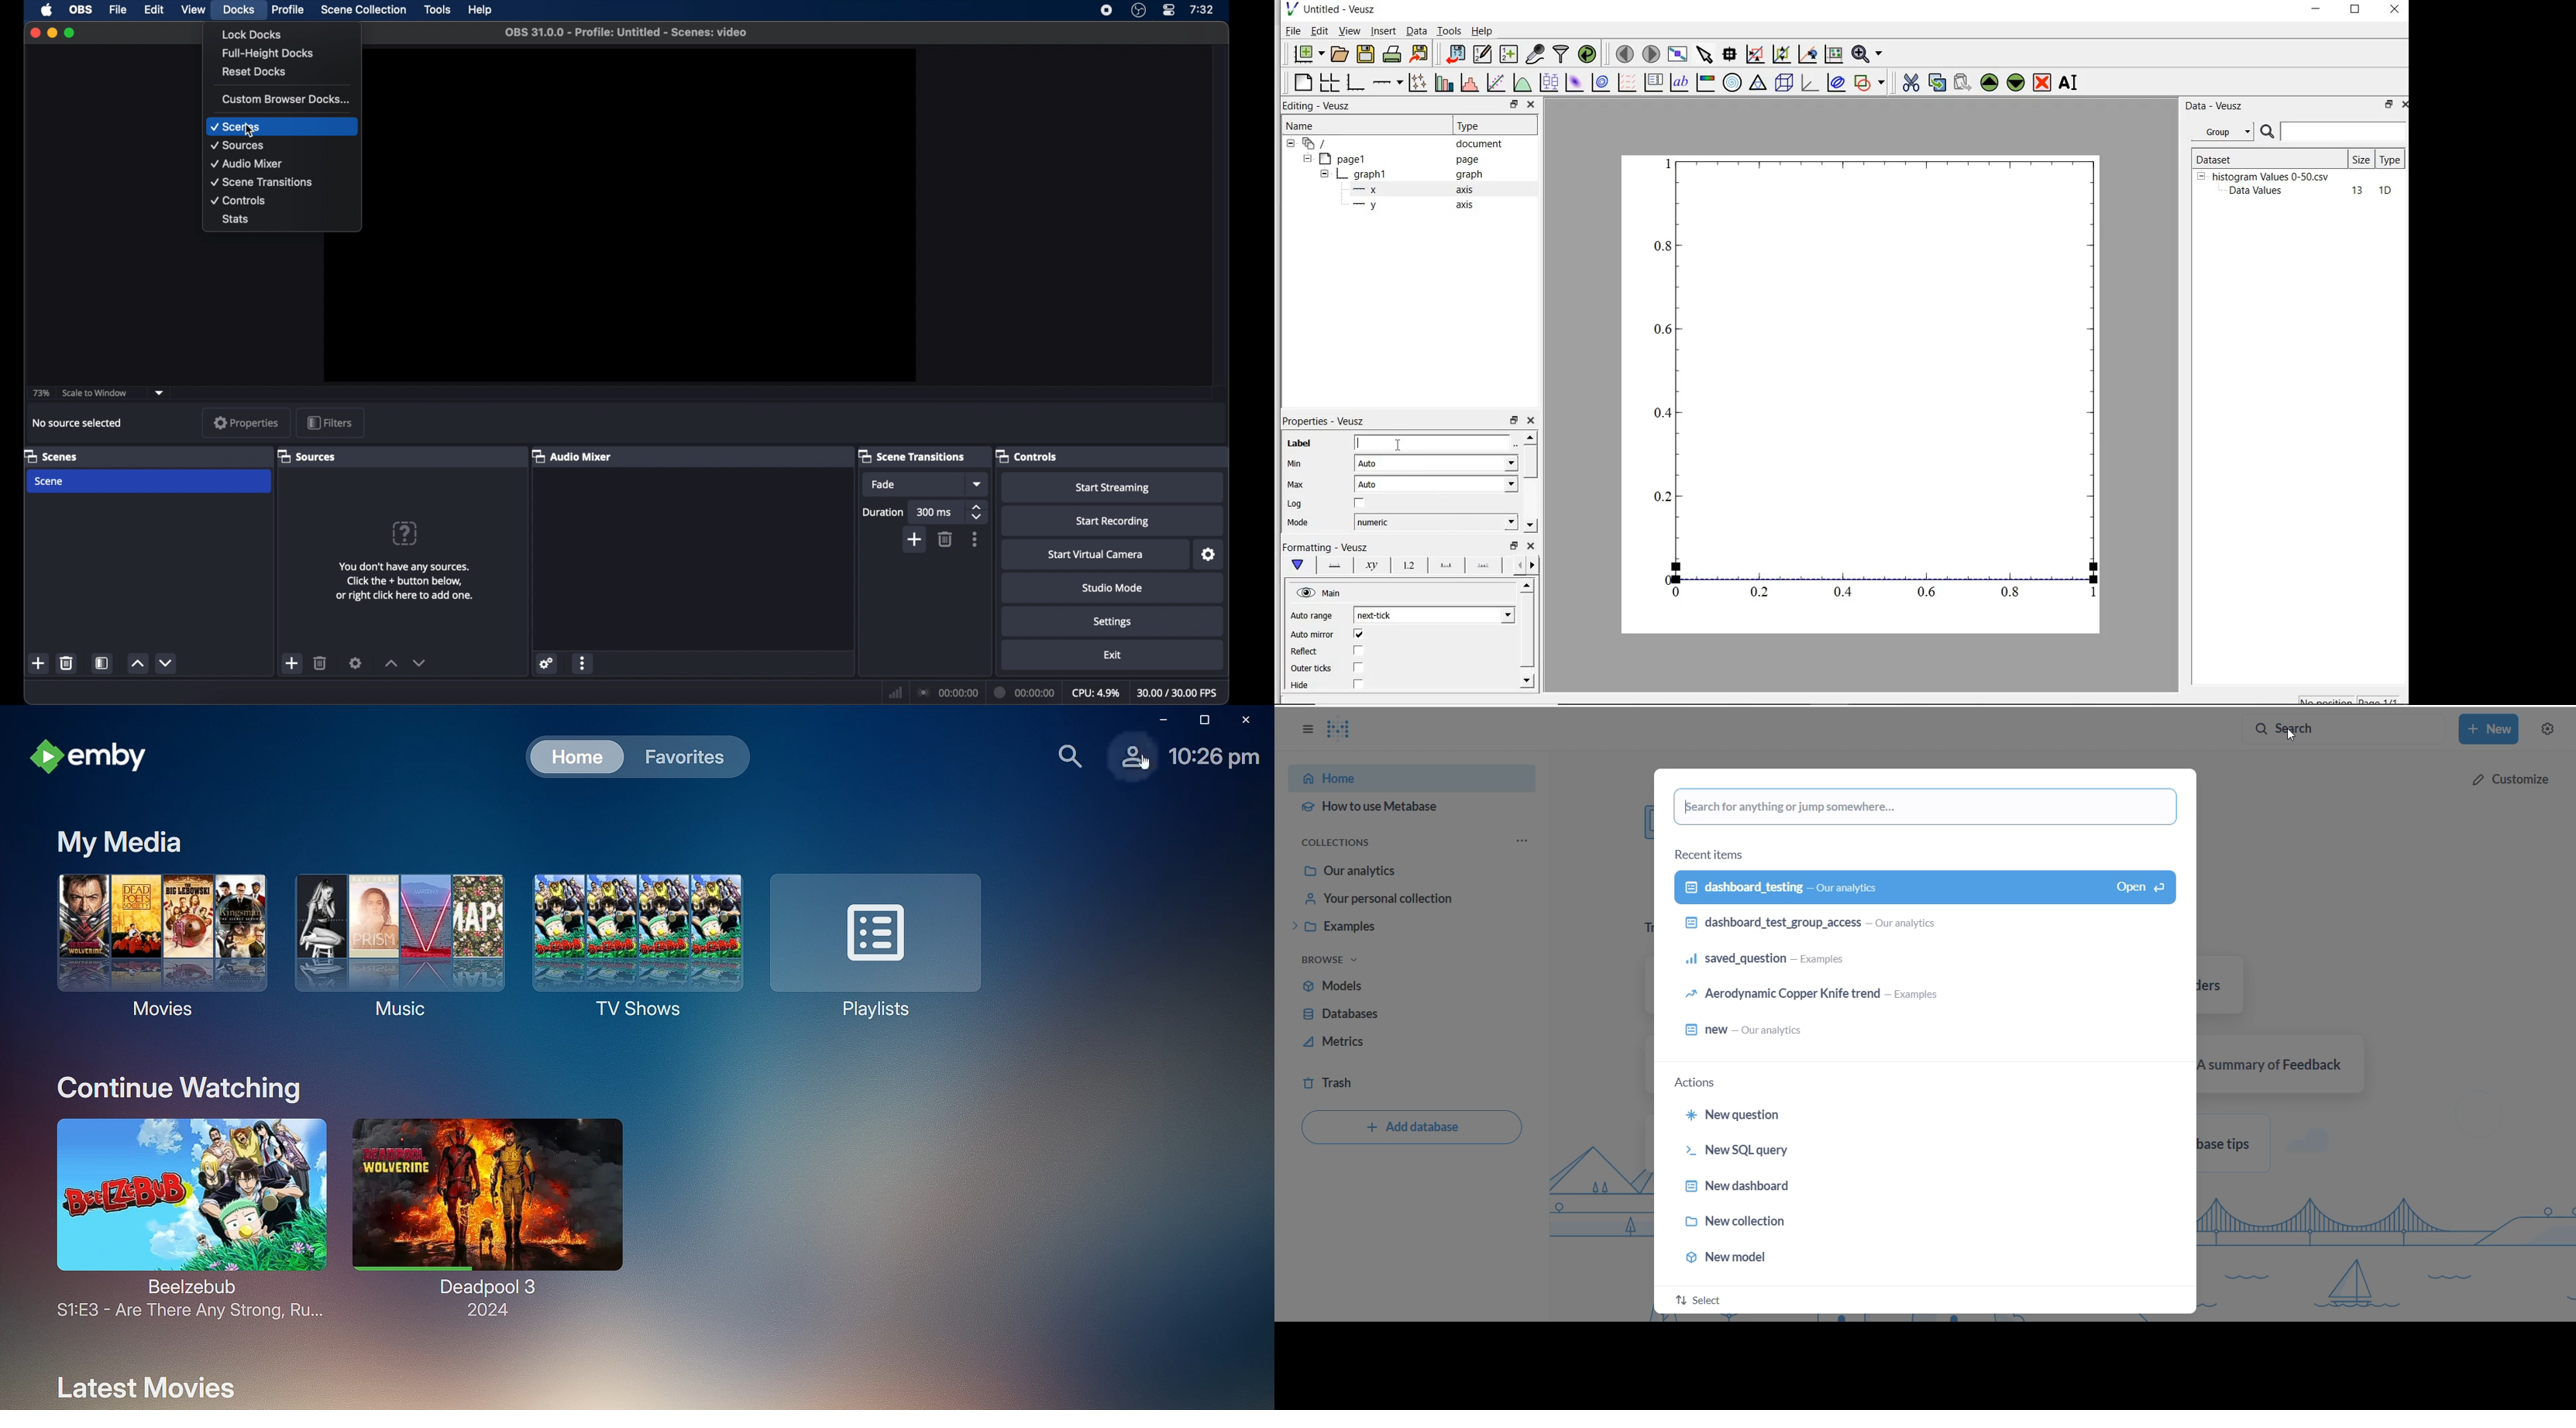 The image size is (2576, 1428). I want to click on scenes, so click(51, 456).